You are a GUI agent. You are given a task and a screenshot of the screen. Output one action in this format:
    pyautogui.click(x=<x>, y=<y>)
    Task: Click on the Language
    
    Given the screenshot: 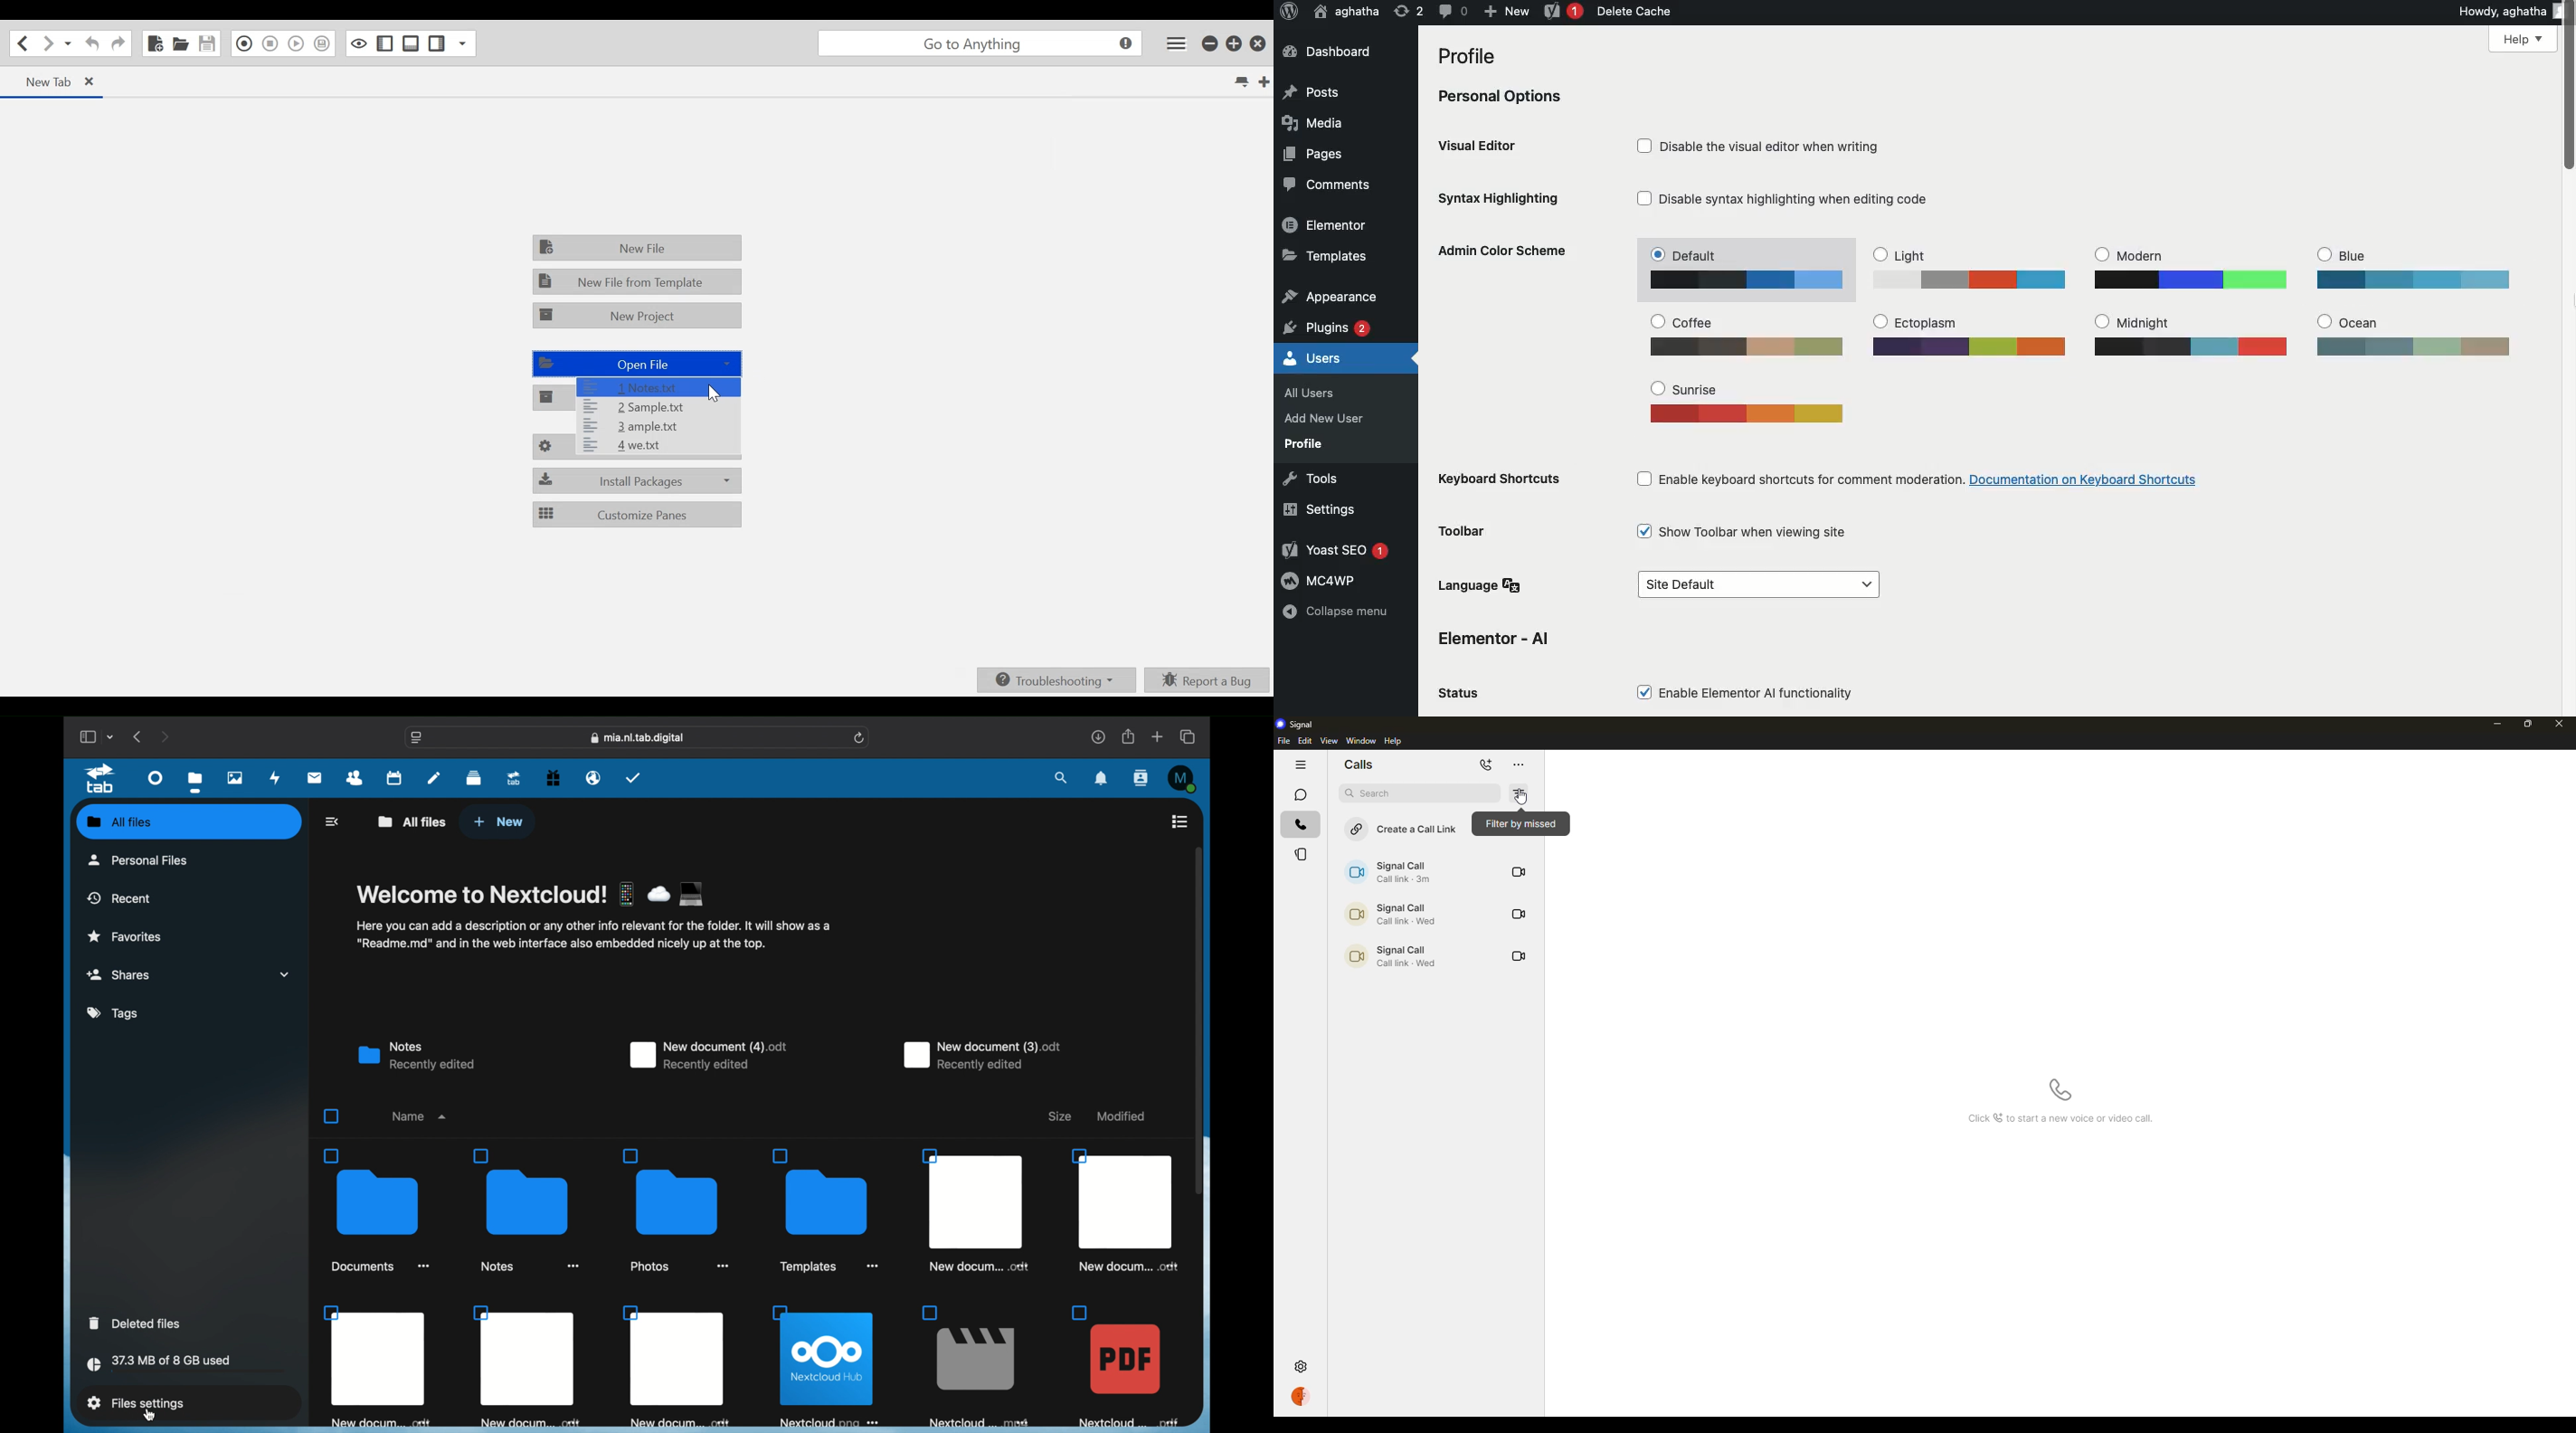 What is the action you would take?
    pyautogui.click(x=1475, y=589)
    